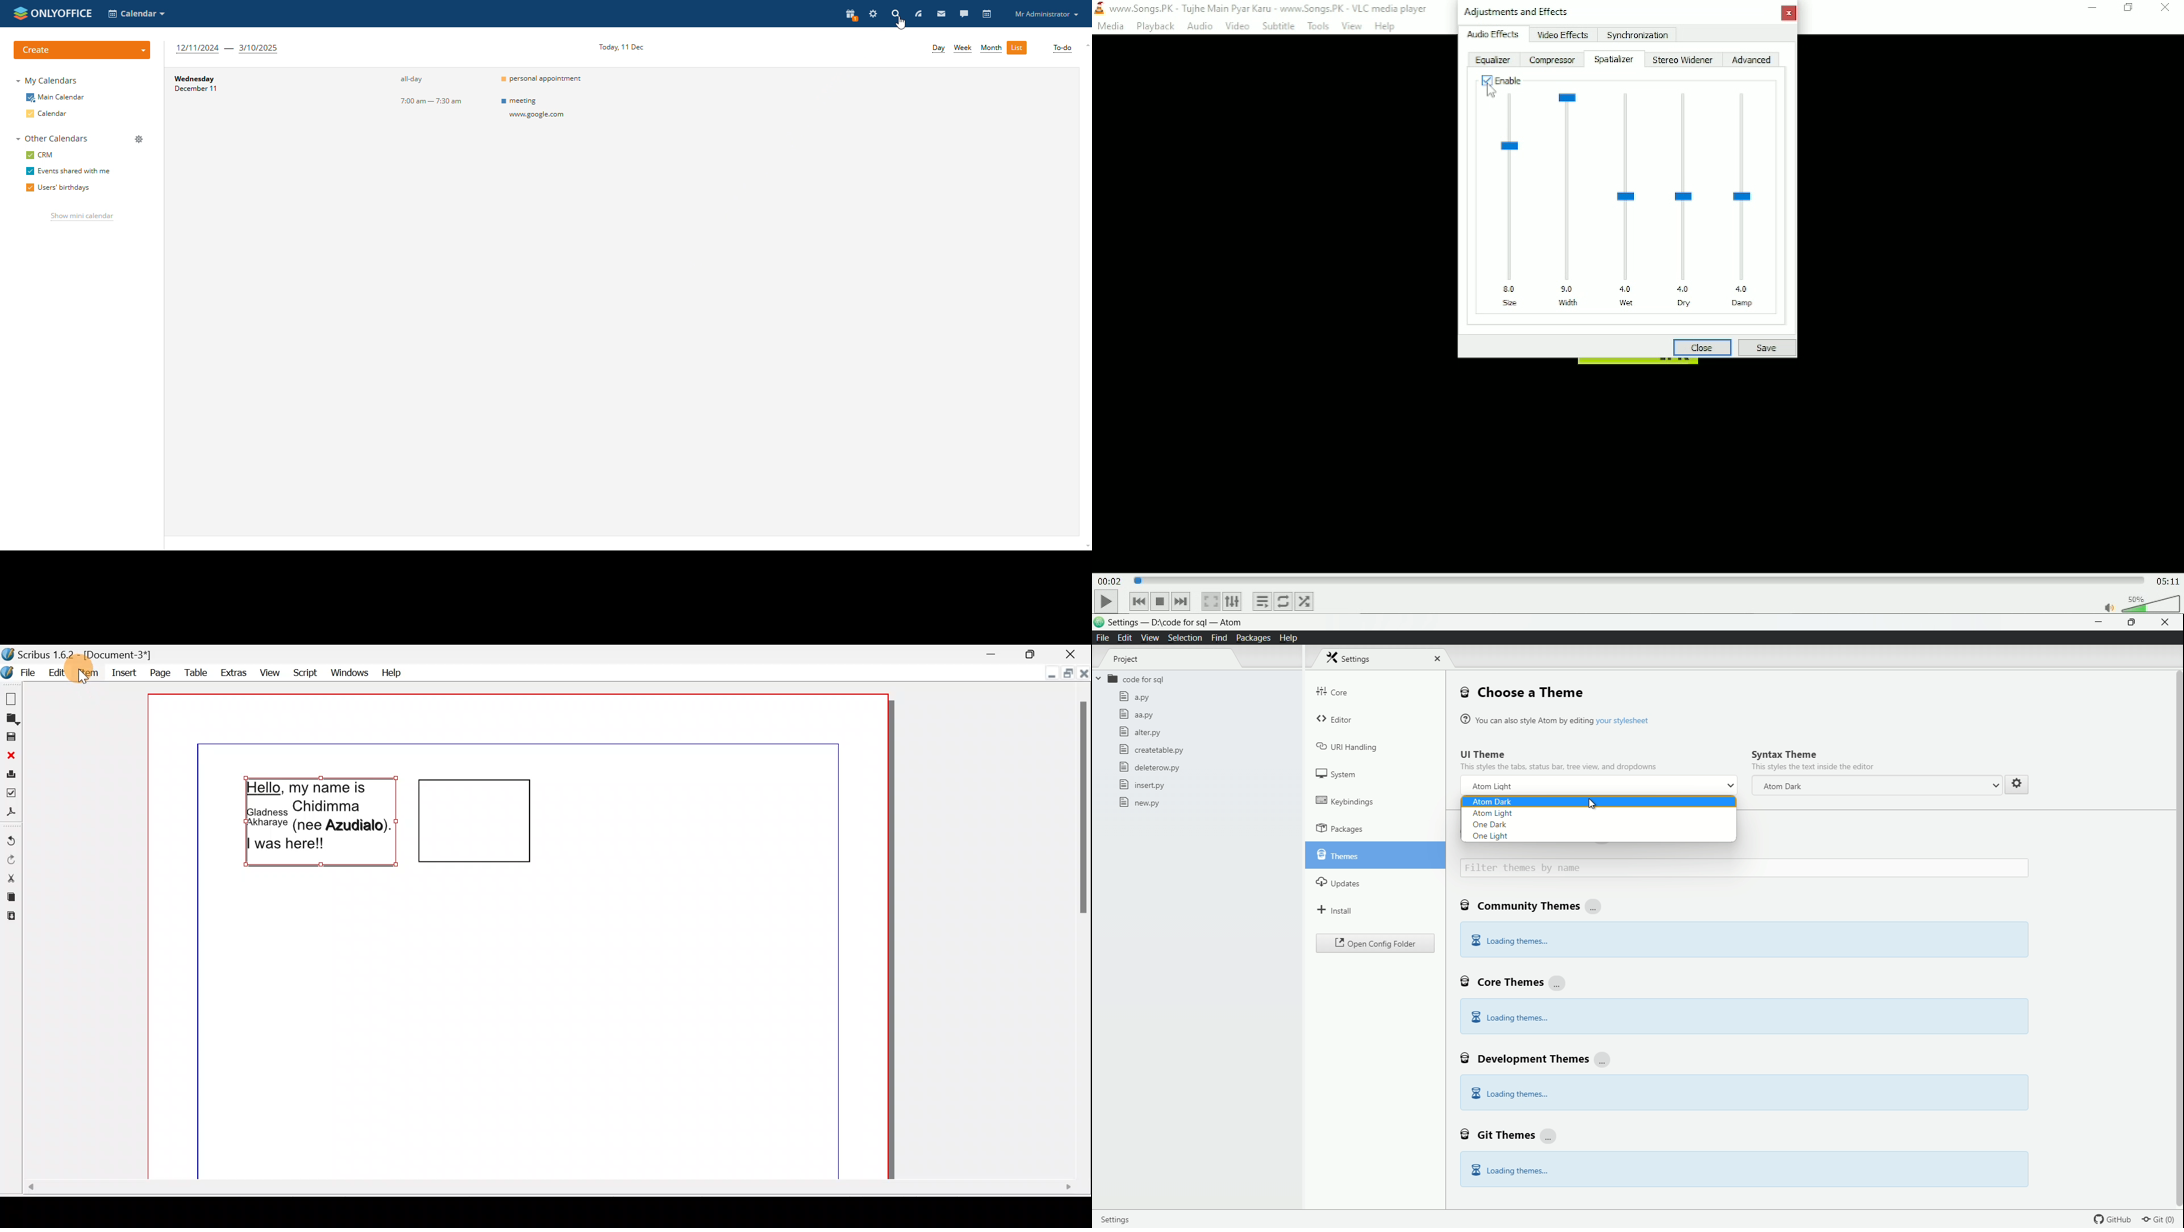 The height and width of the screenshot is (1232, 2184). I want to click on Text frames, so click(397, 826).